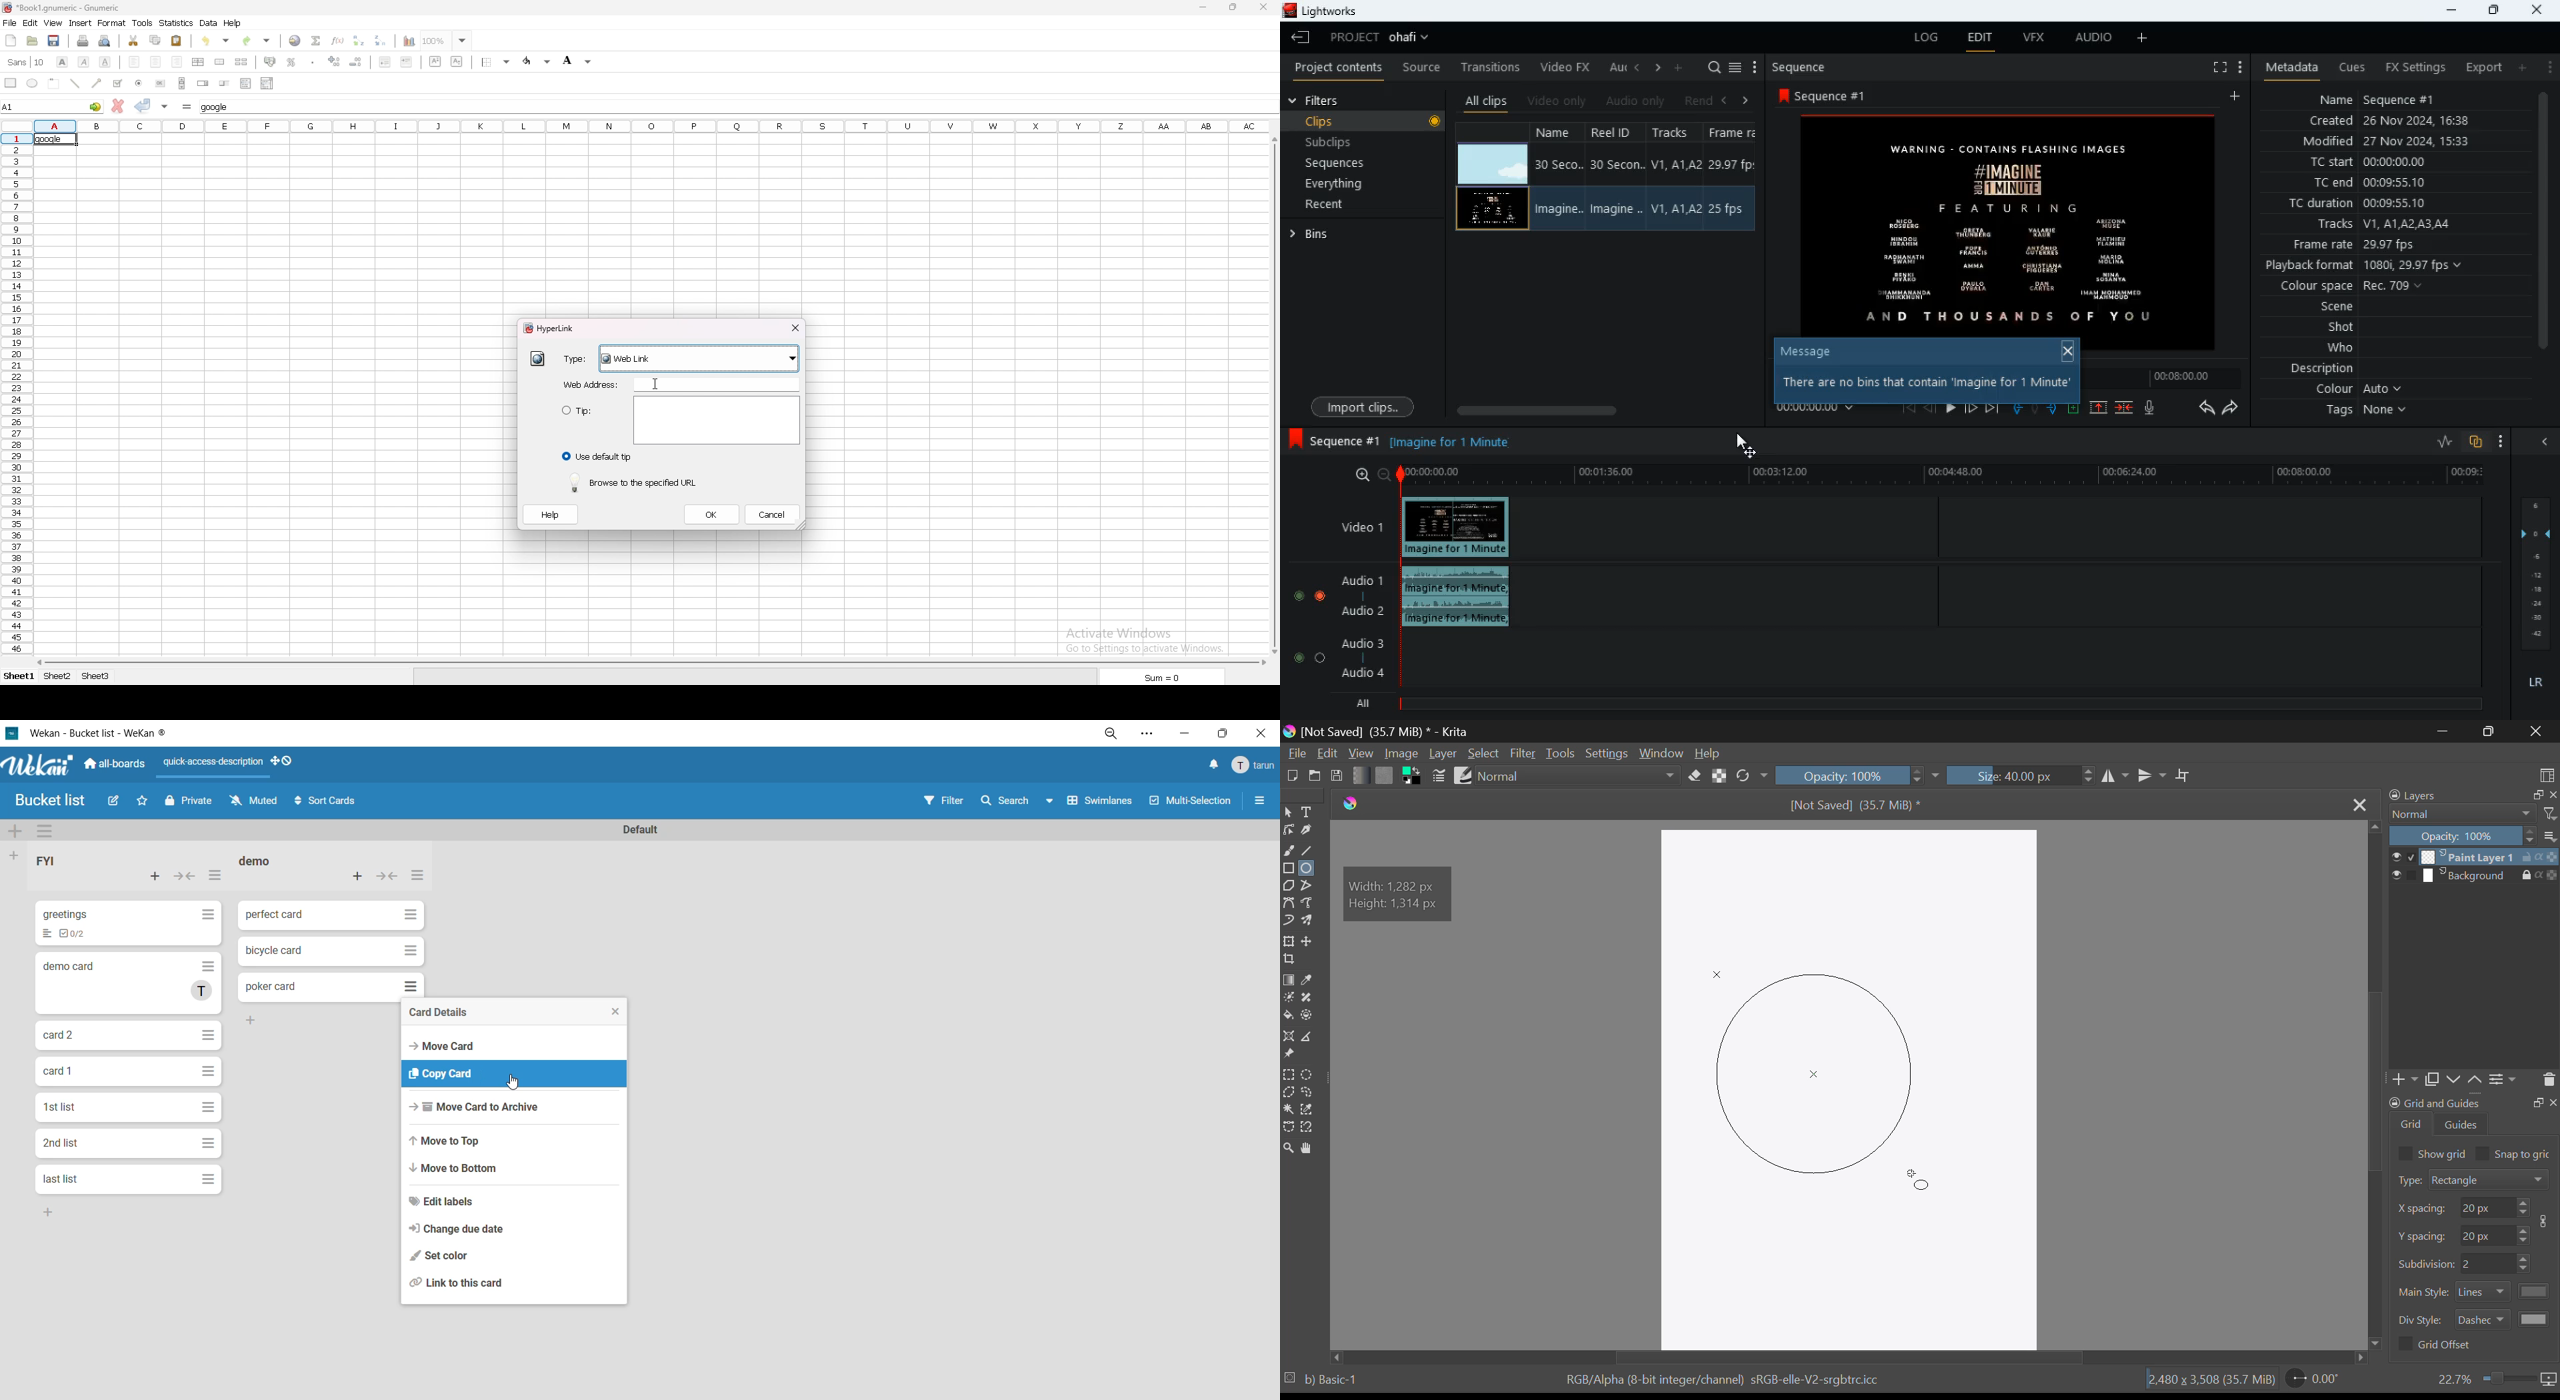 This screenshot has height=1400, width=2576. Describe the element at coordinates (91, 733) in the screenshot. I see `Wekan - Bucket list - WeKan` at that location.